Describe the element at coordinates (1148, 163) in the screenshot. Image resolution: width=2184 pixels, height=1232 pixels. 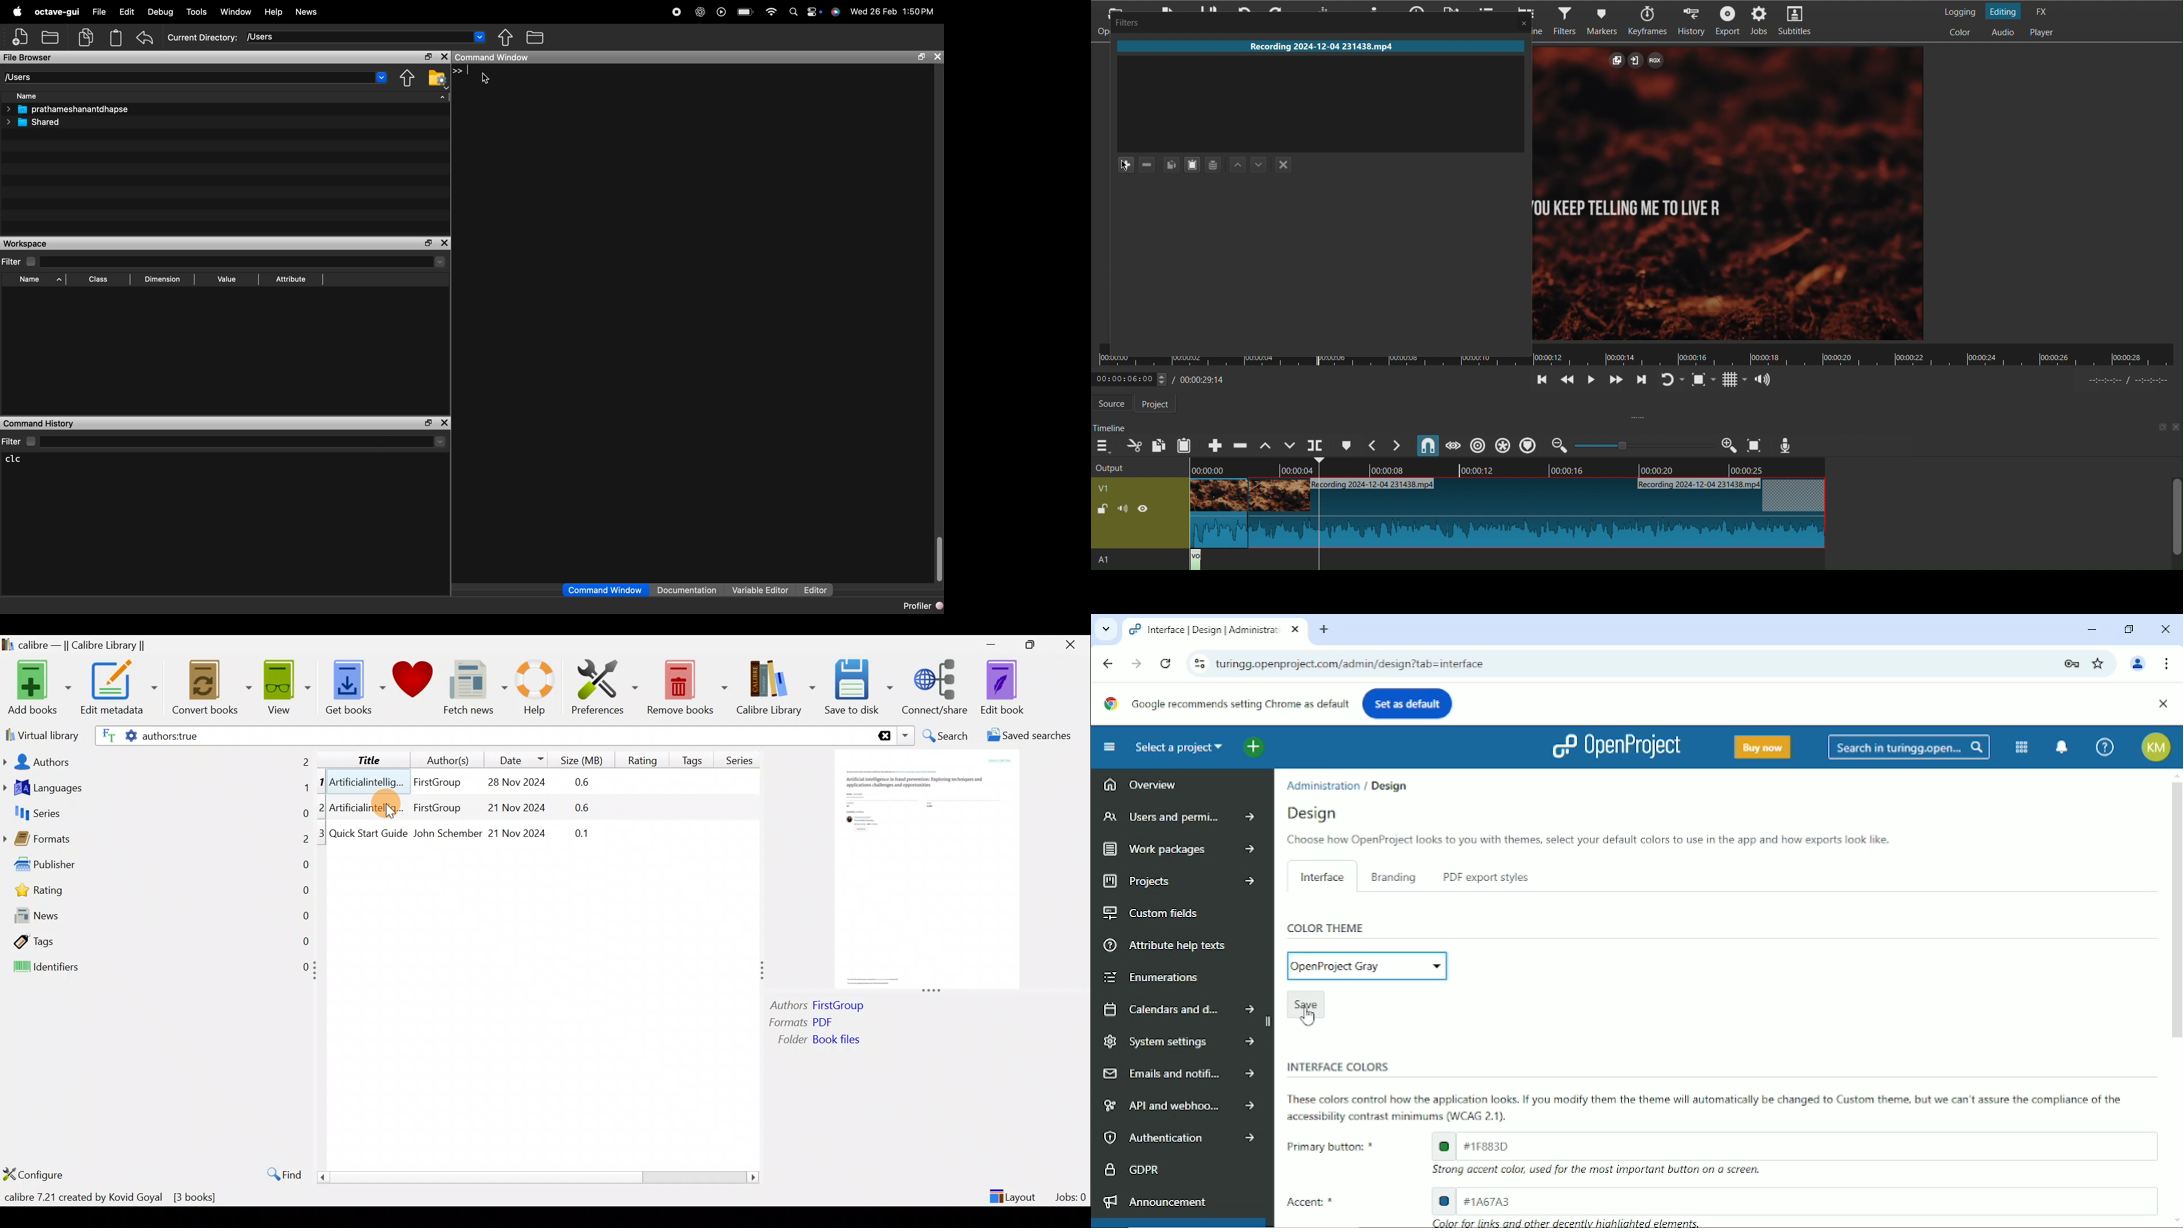
I see `Minus` at that location.